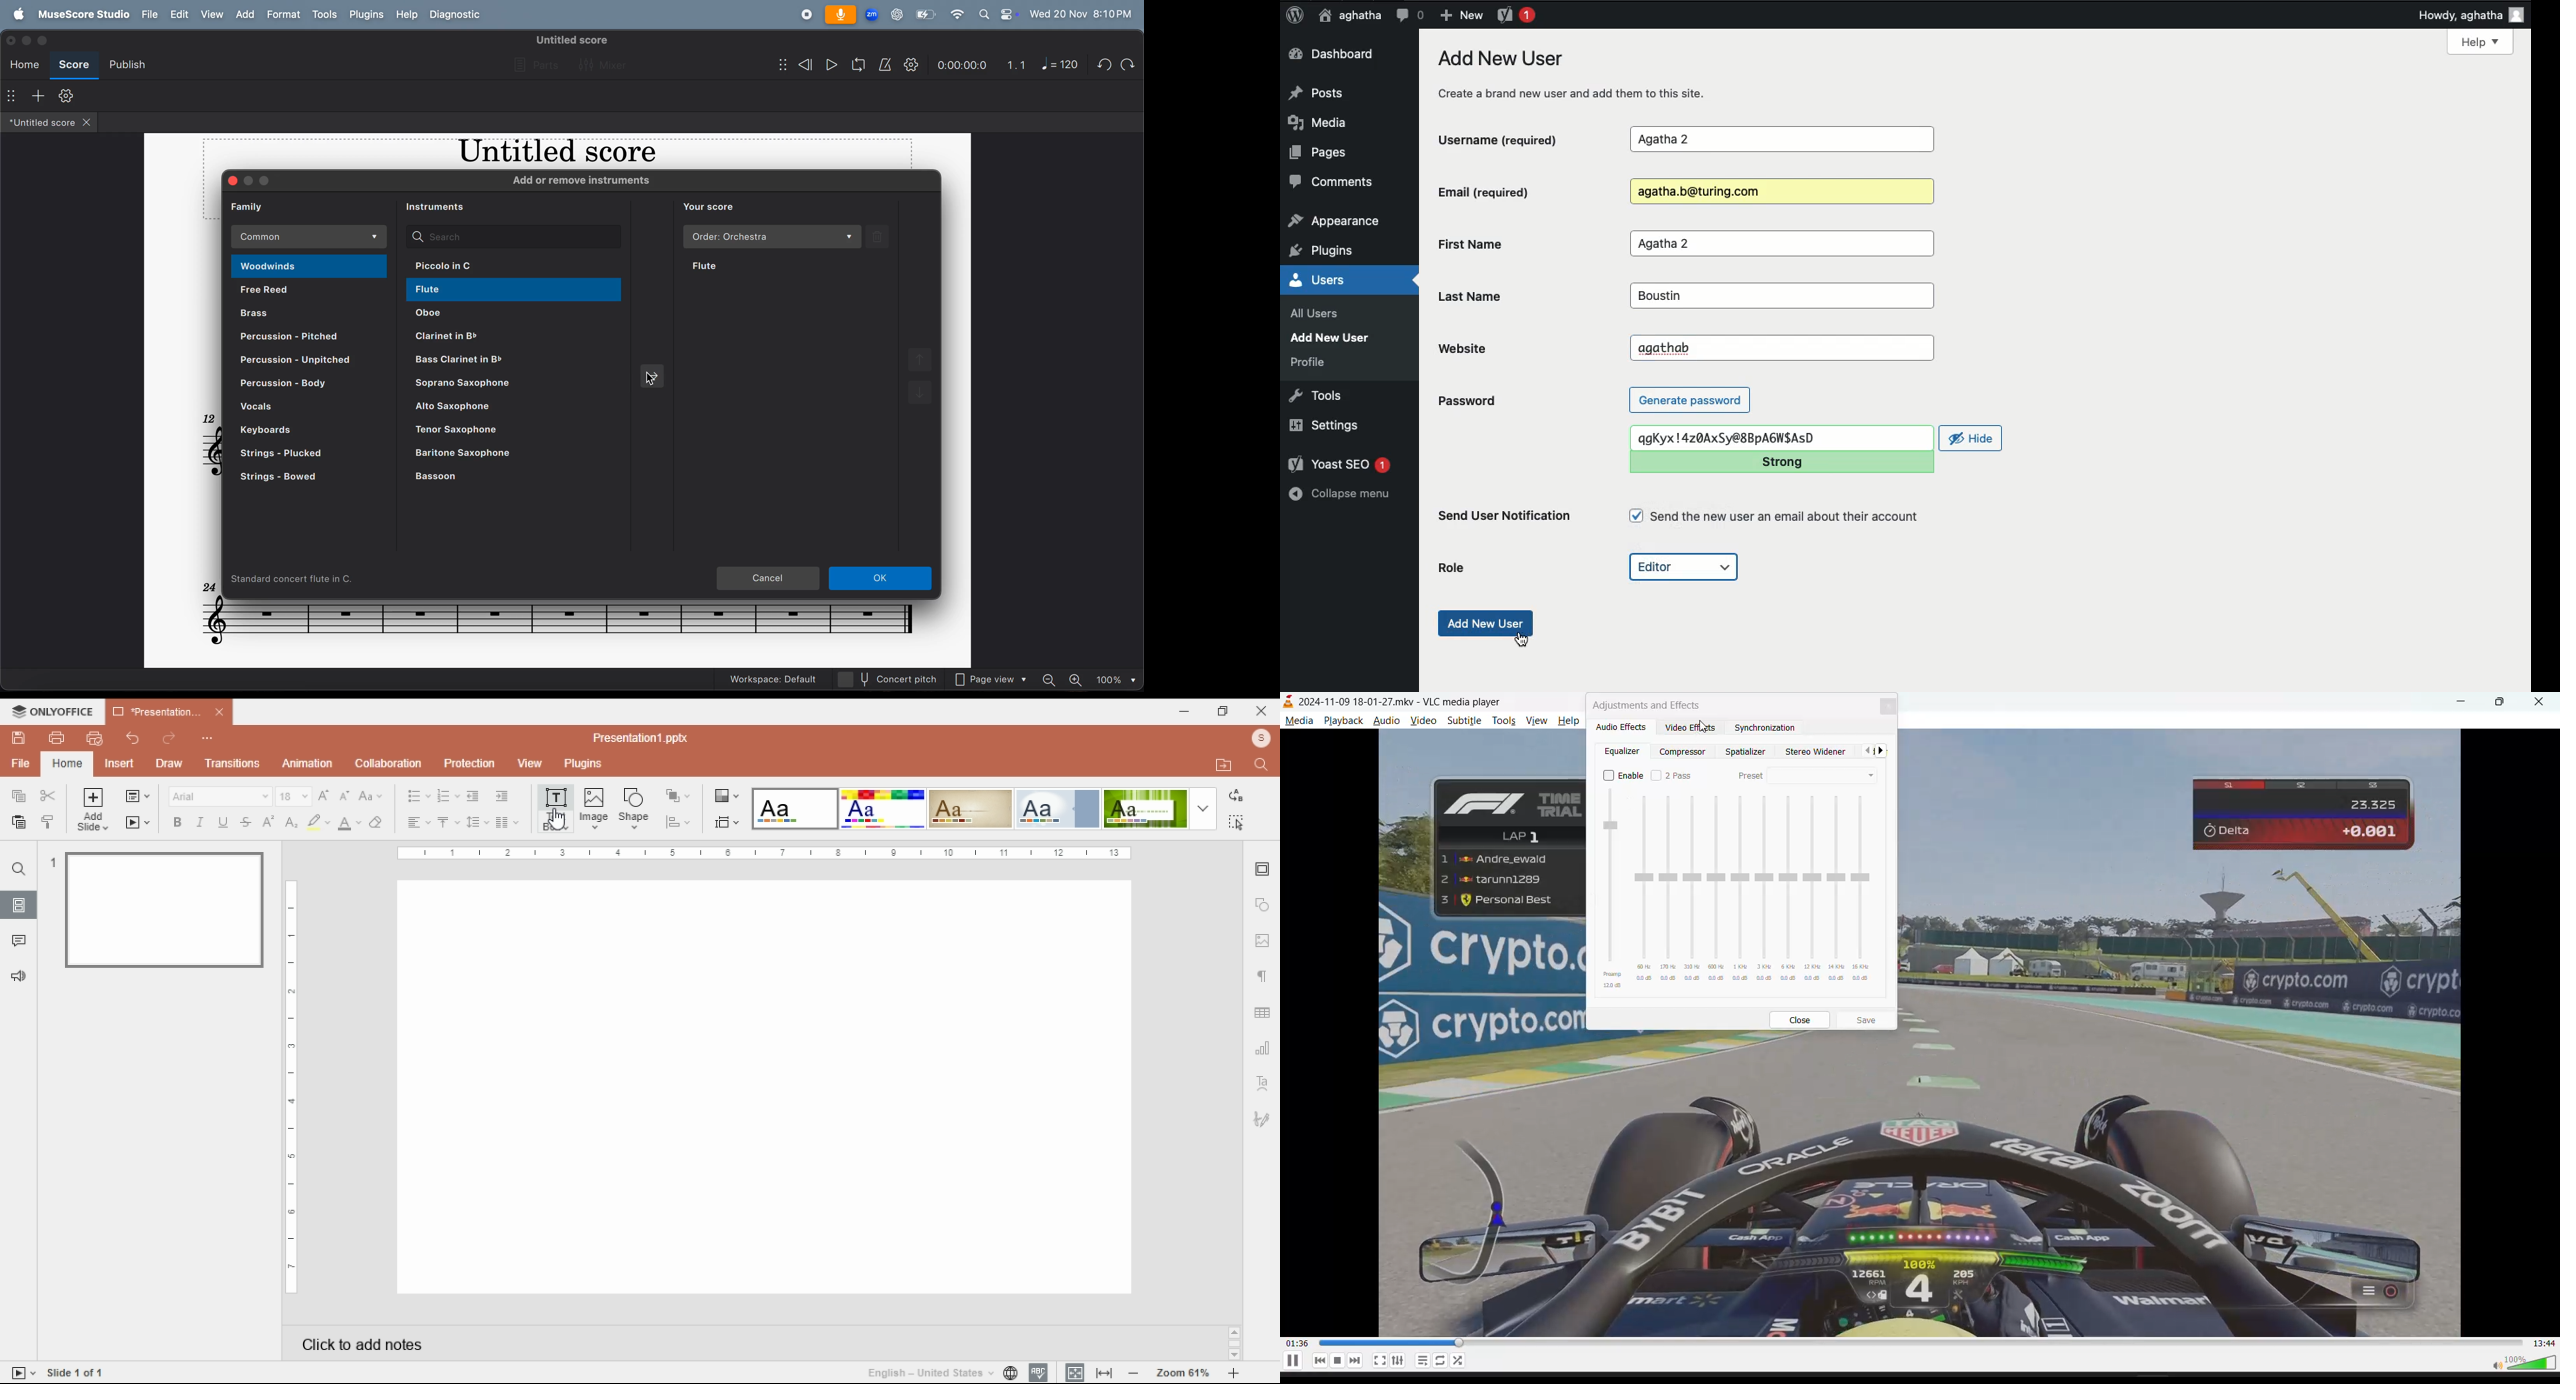  I want to click on equalizer, so click(1625, 751).